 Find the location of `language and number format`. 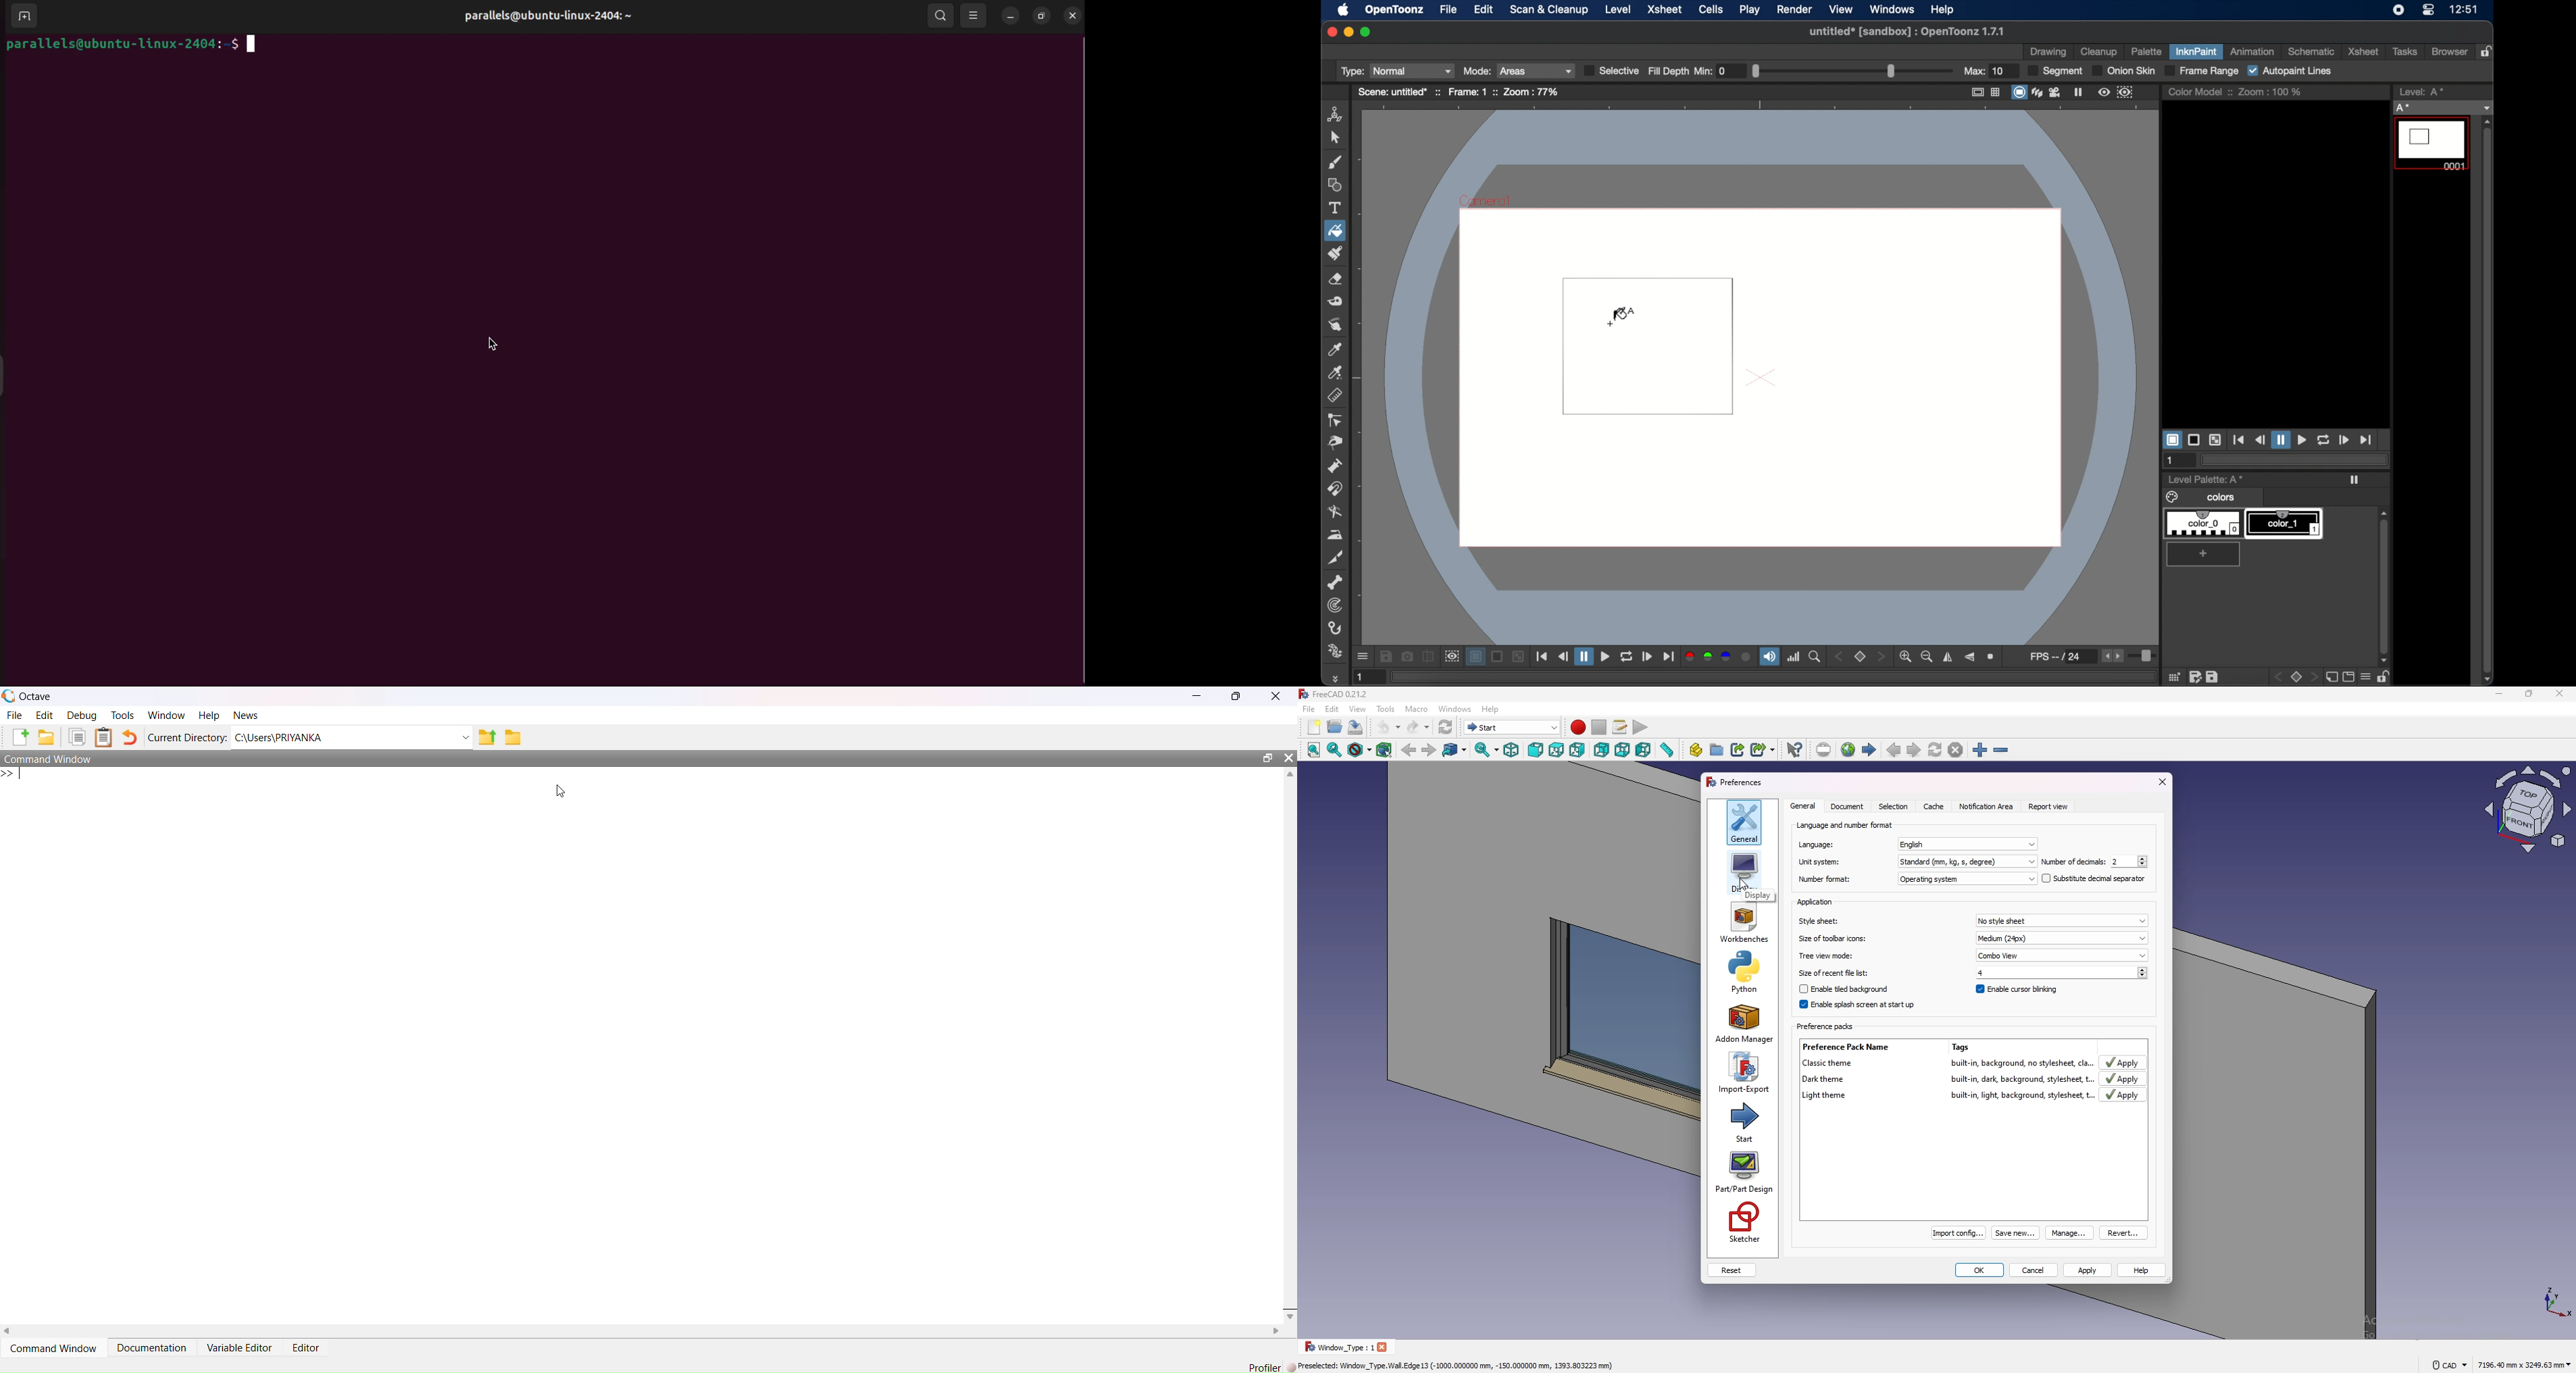

language and number format is located at coordinates (1844, 825).